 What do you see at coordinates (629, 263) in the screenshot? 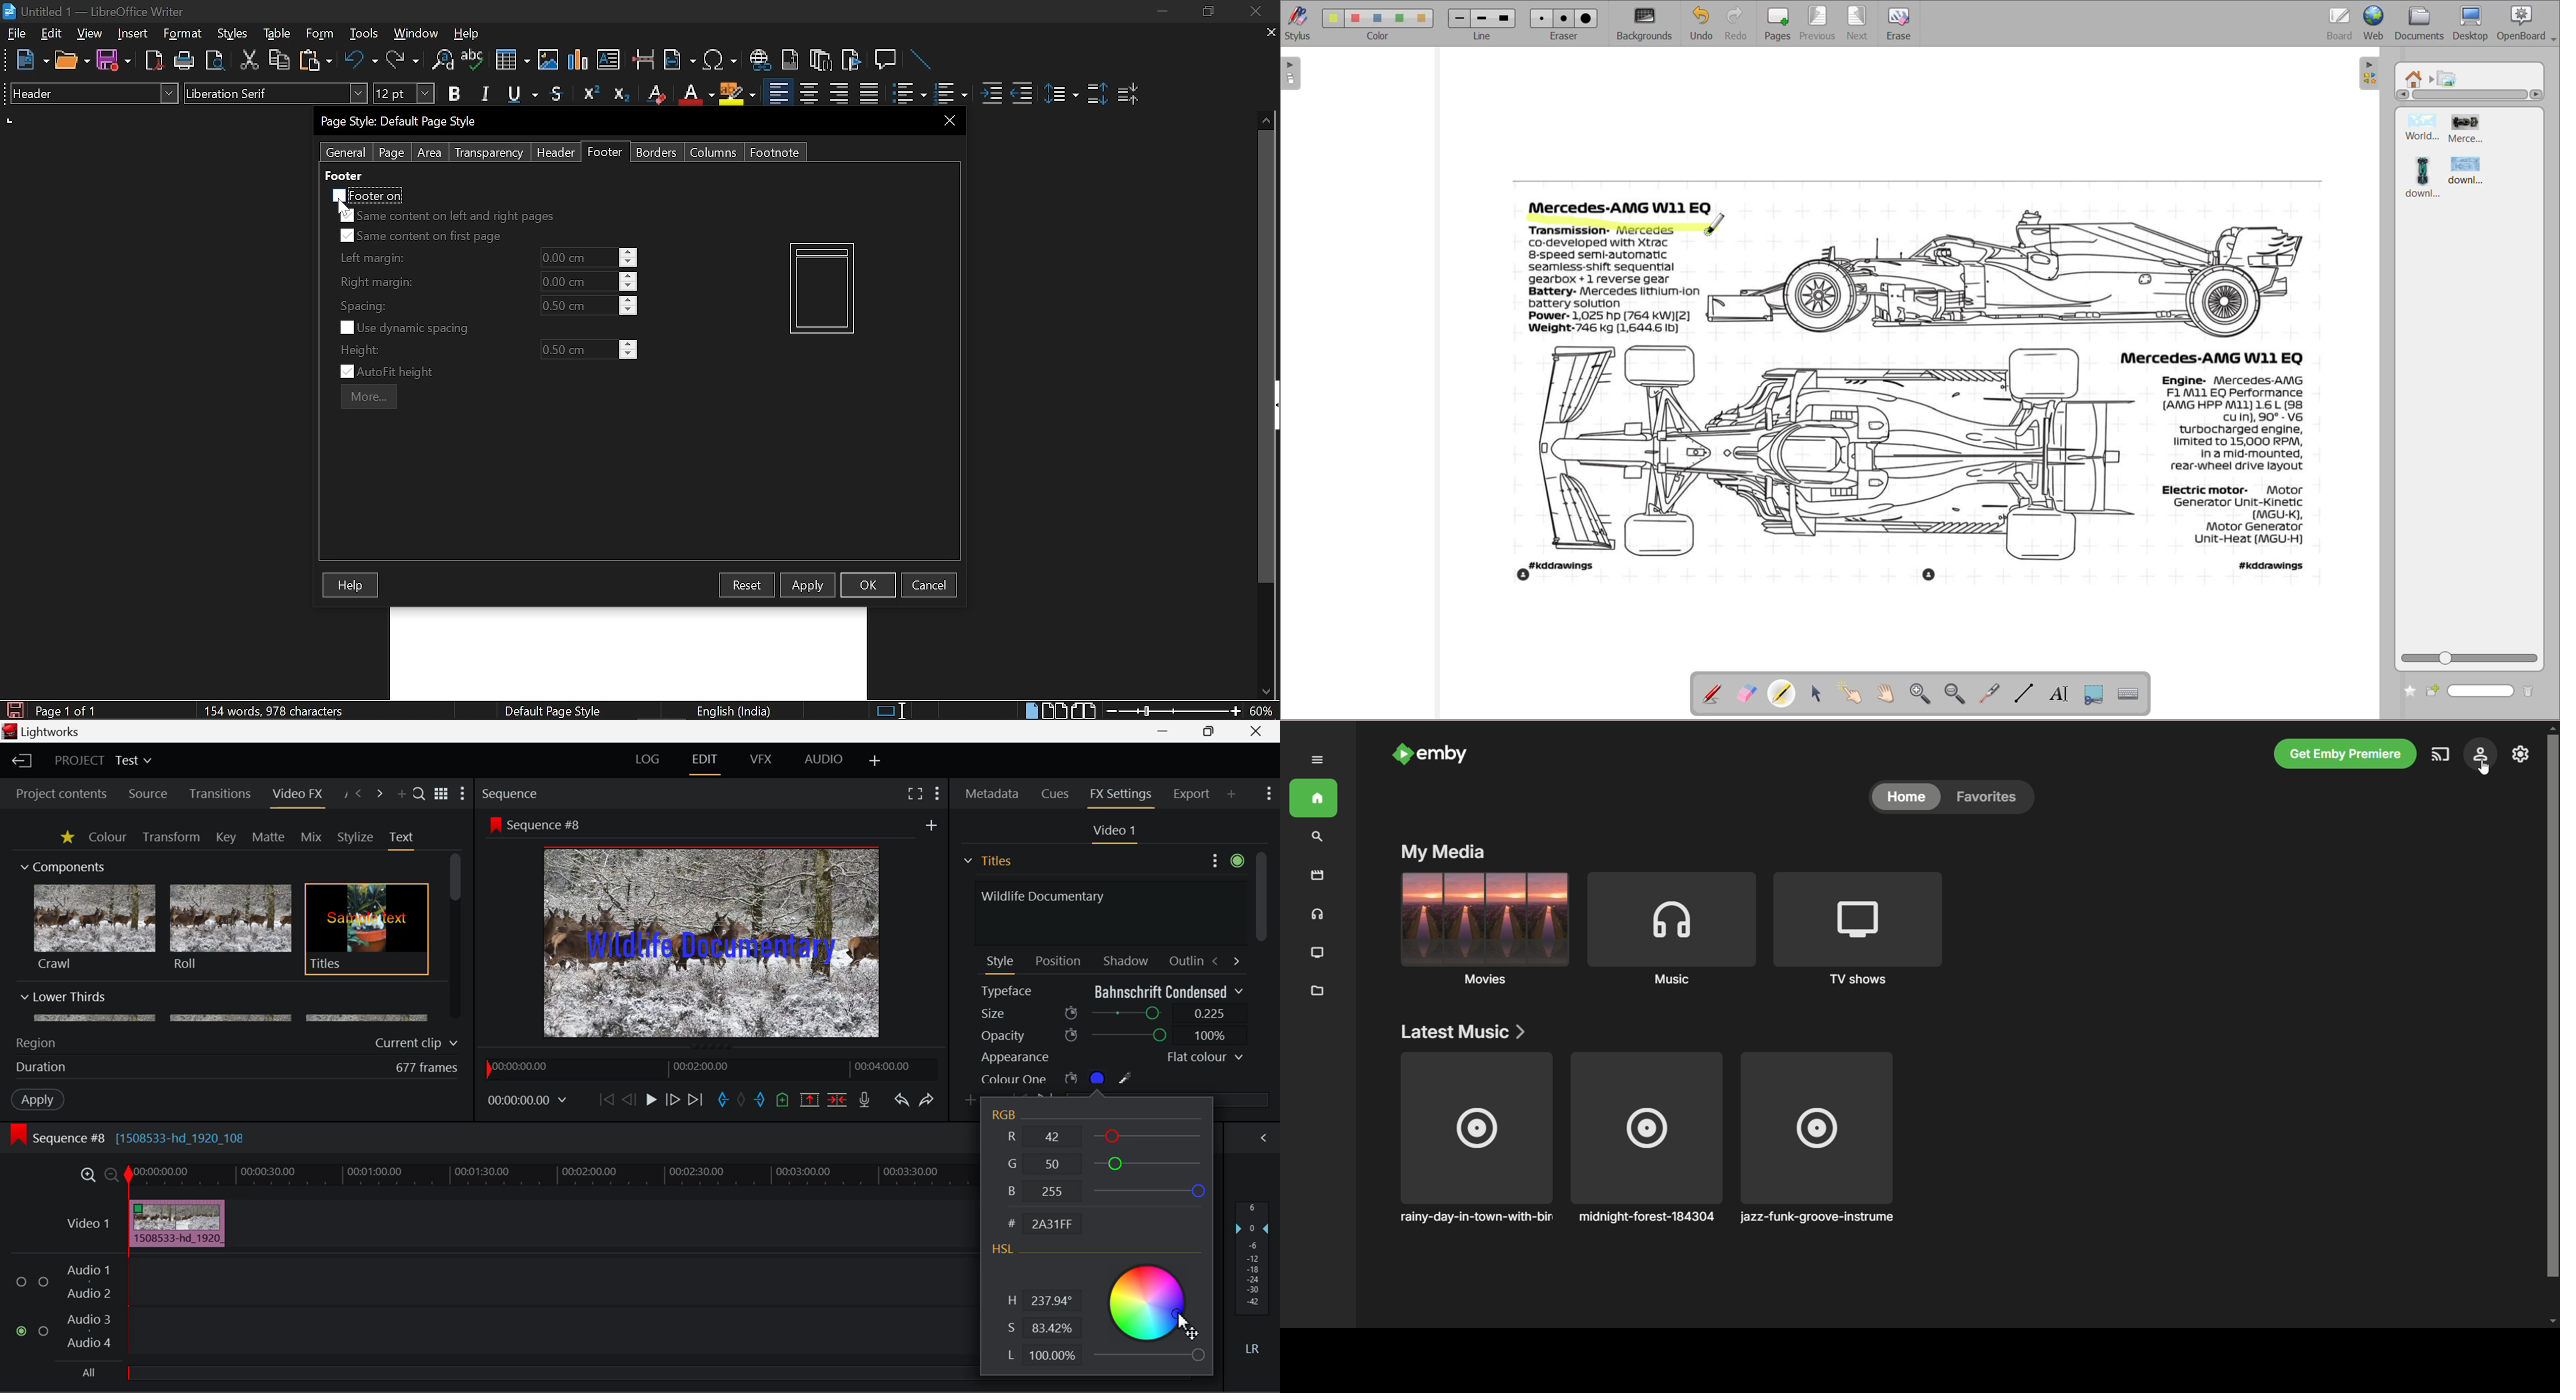
I see `decrease left margin` at bounding box center [629, 263].